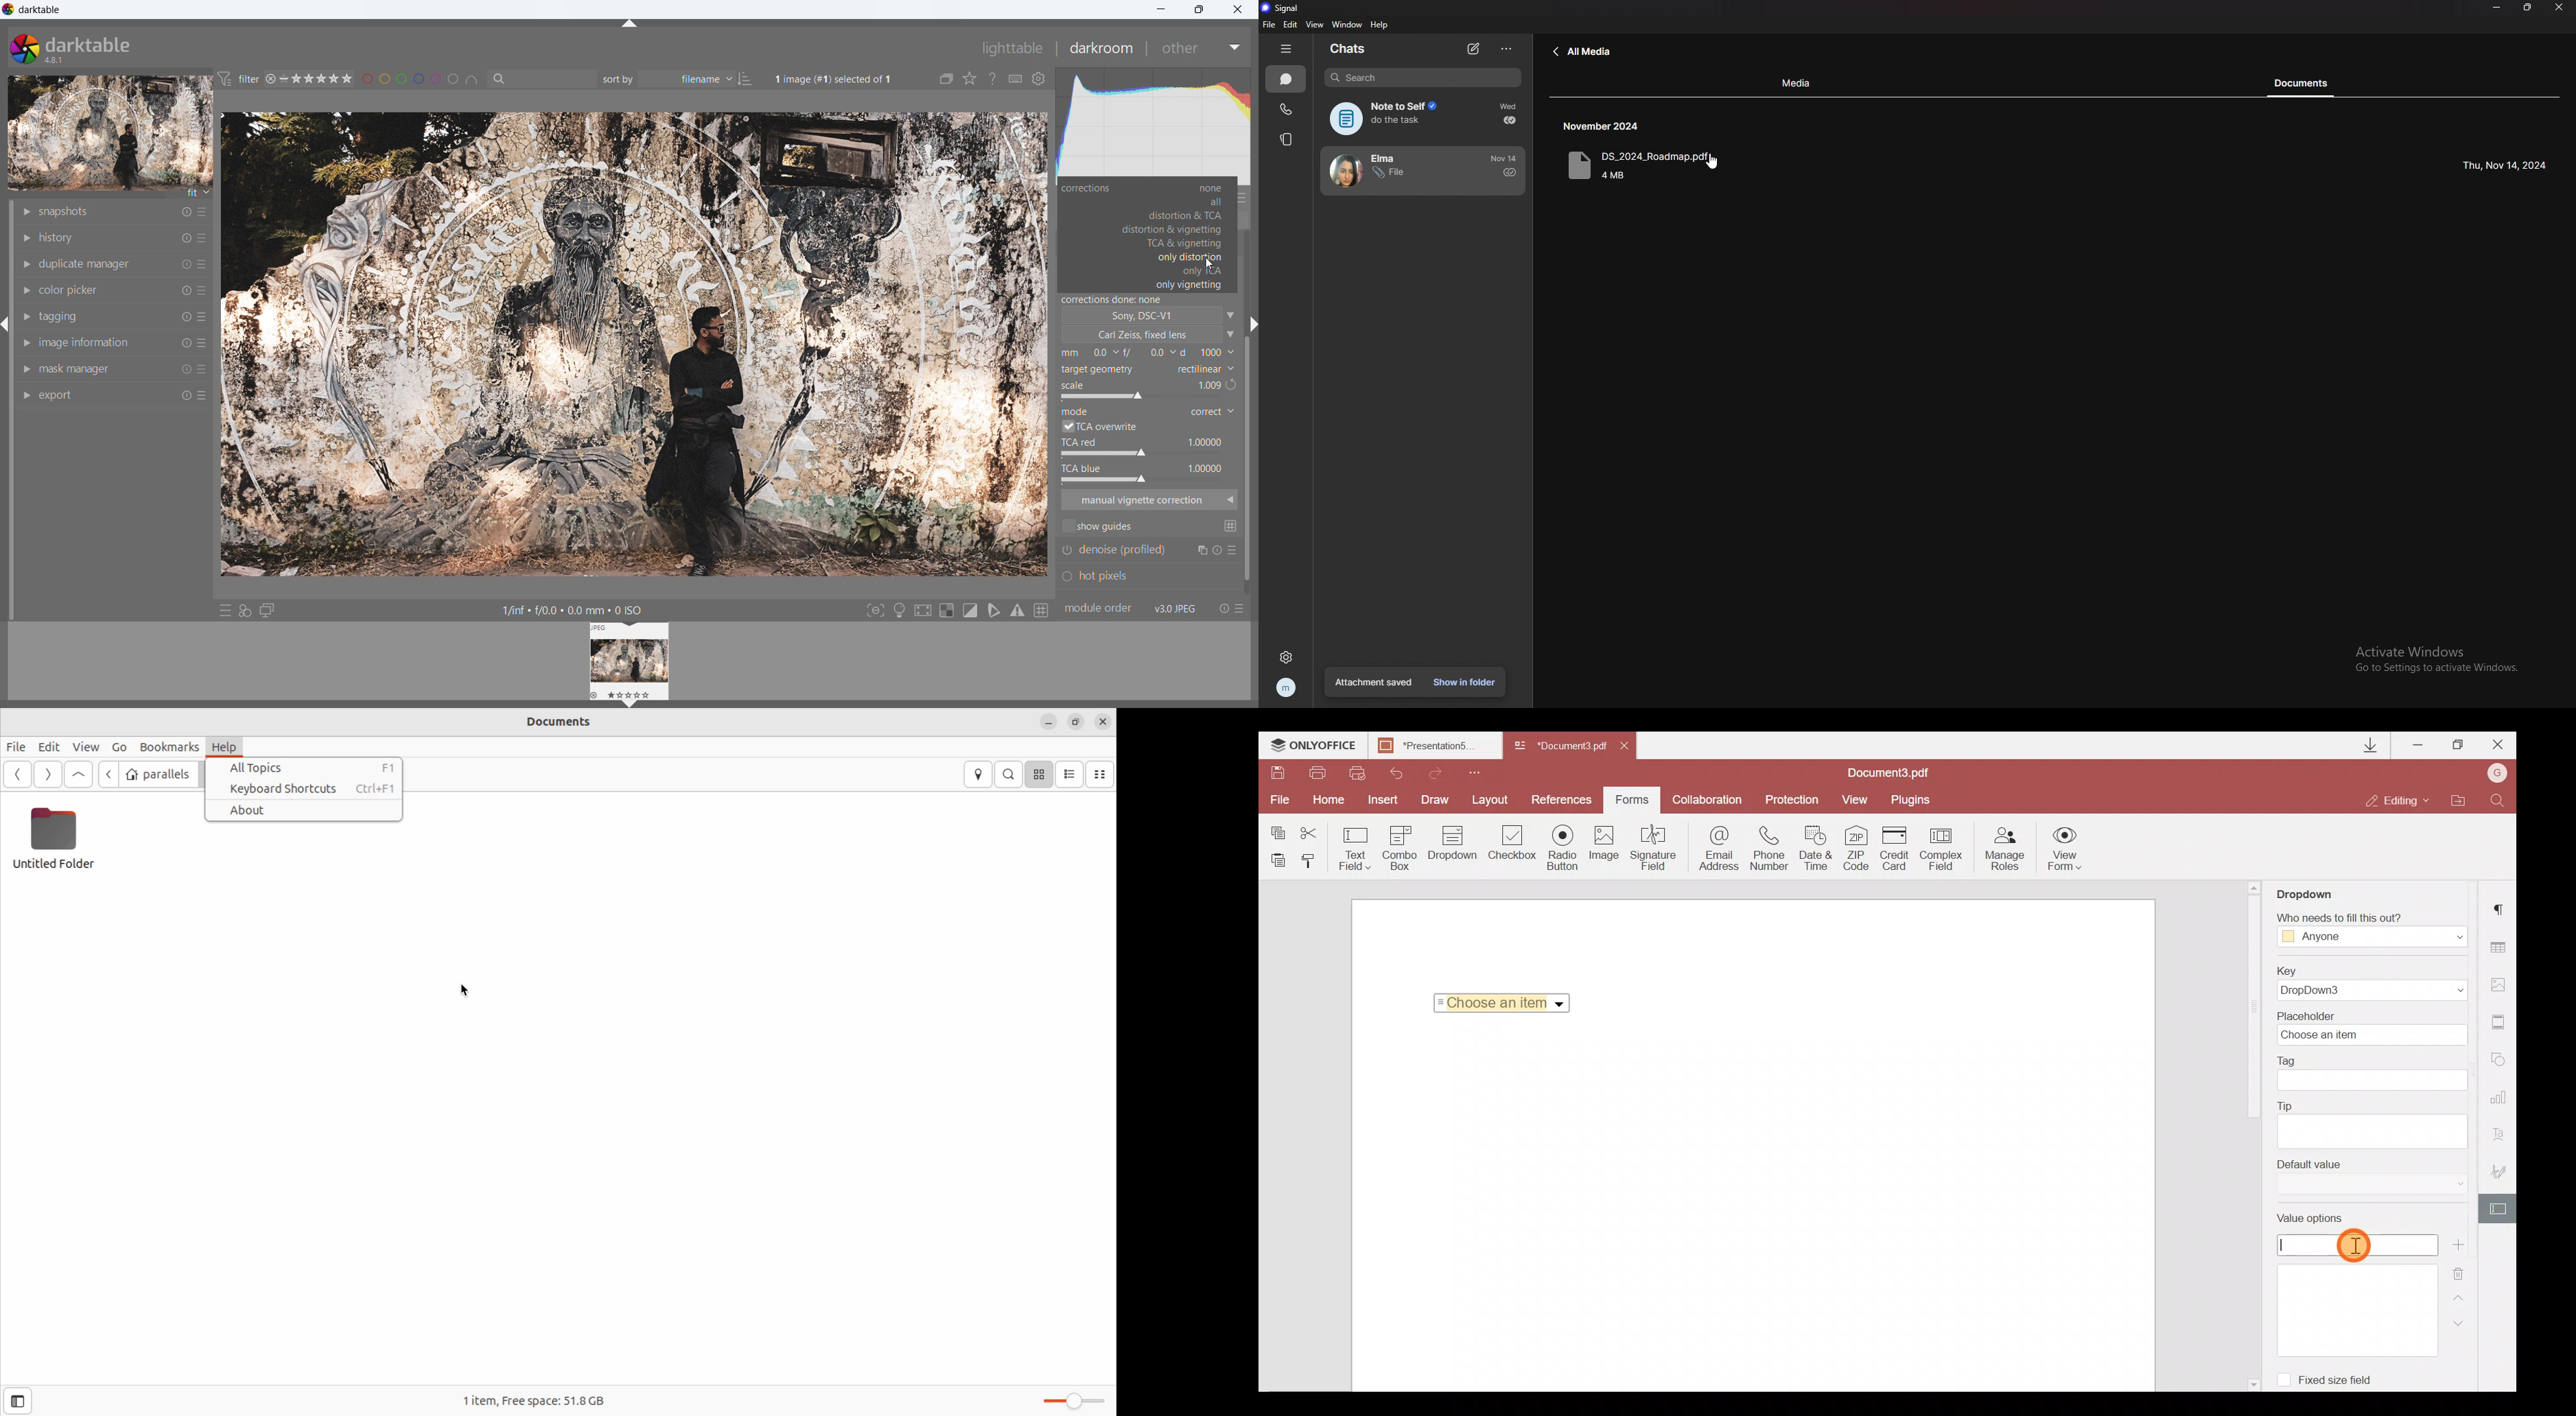  I want to click on Phone number, so click(1771, 848).